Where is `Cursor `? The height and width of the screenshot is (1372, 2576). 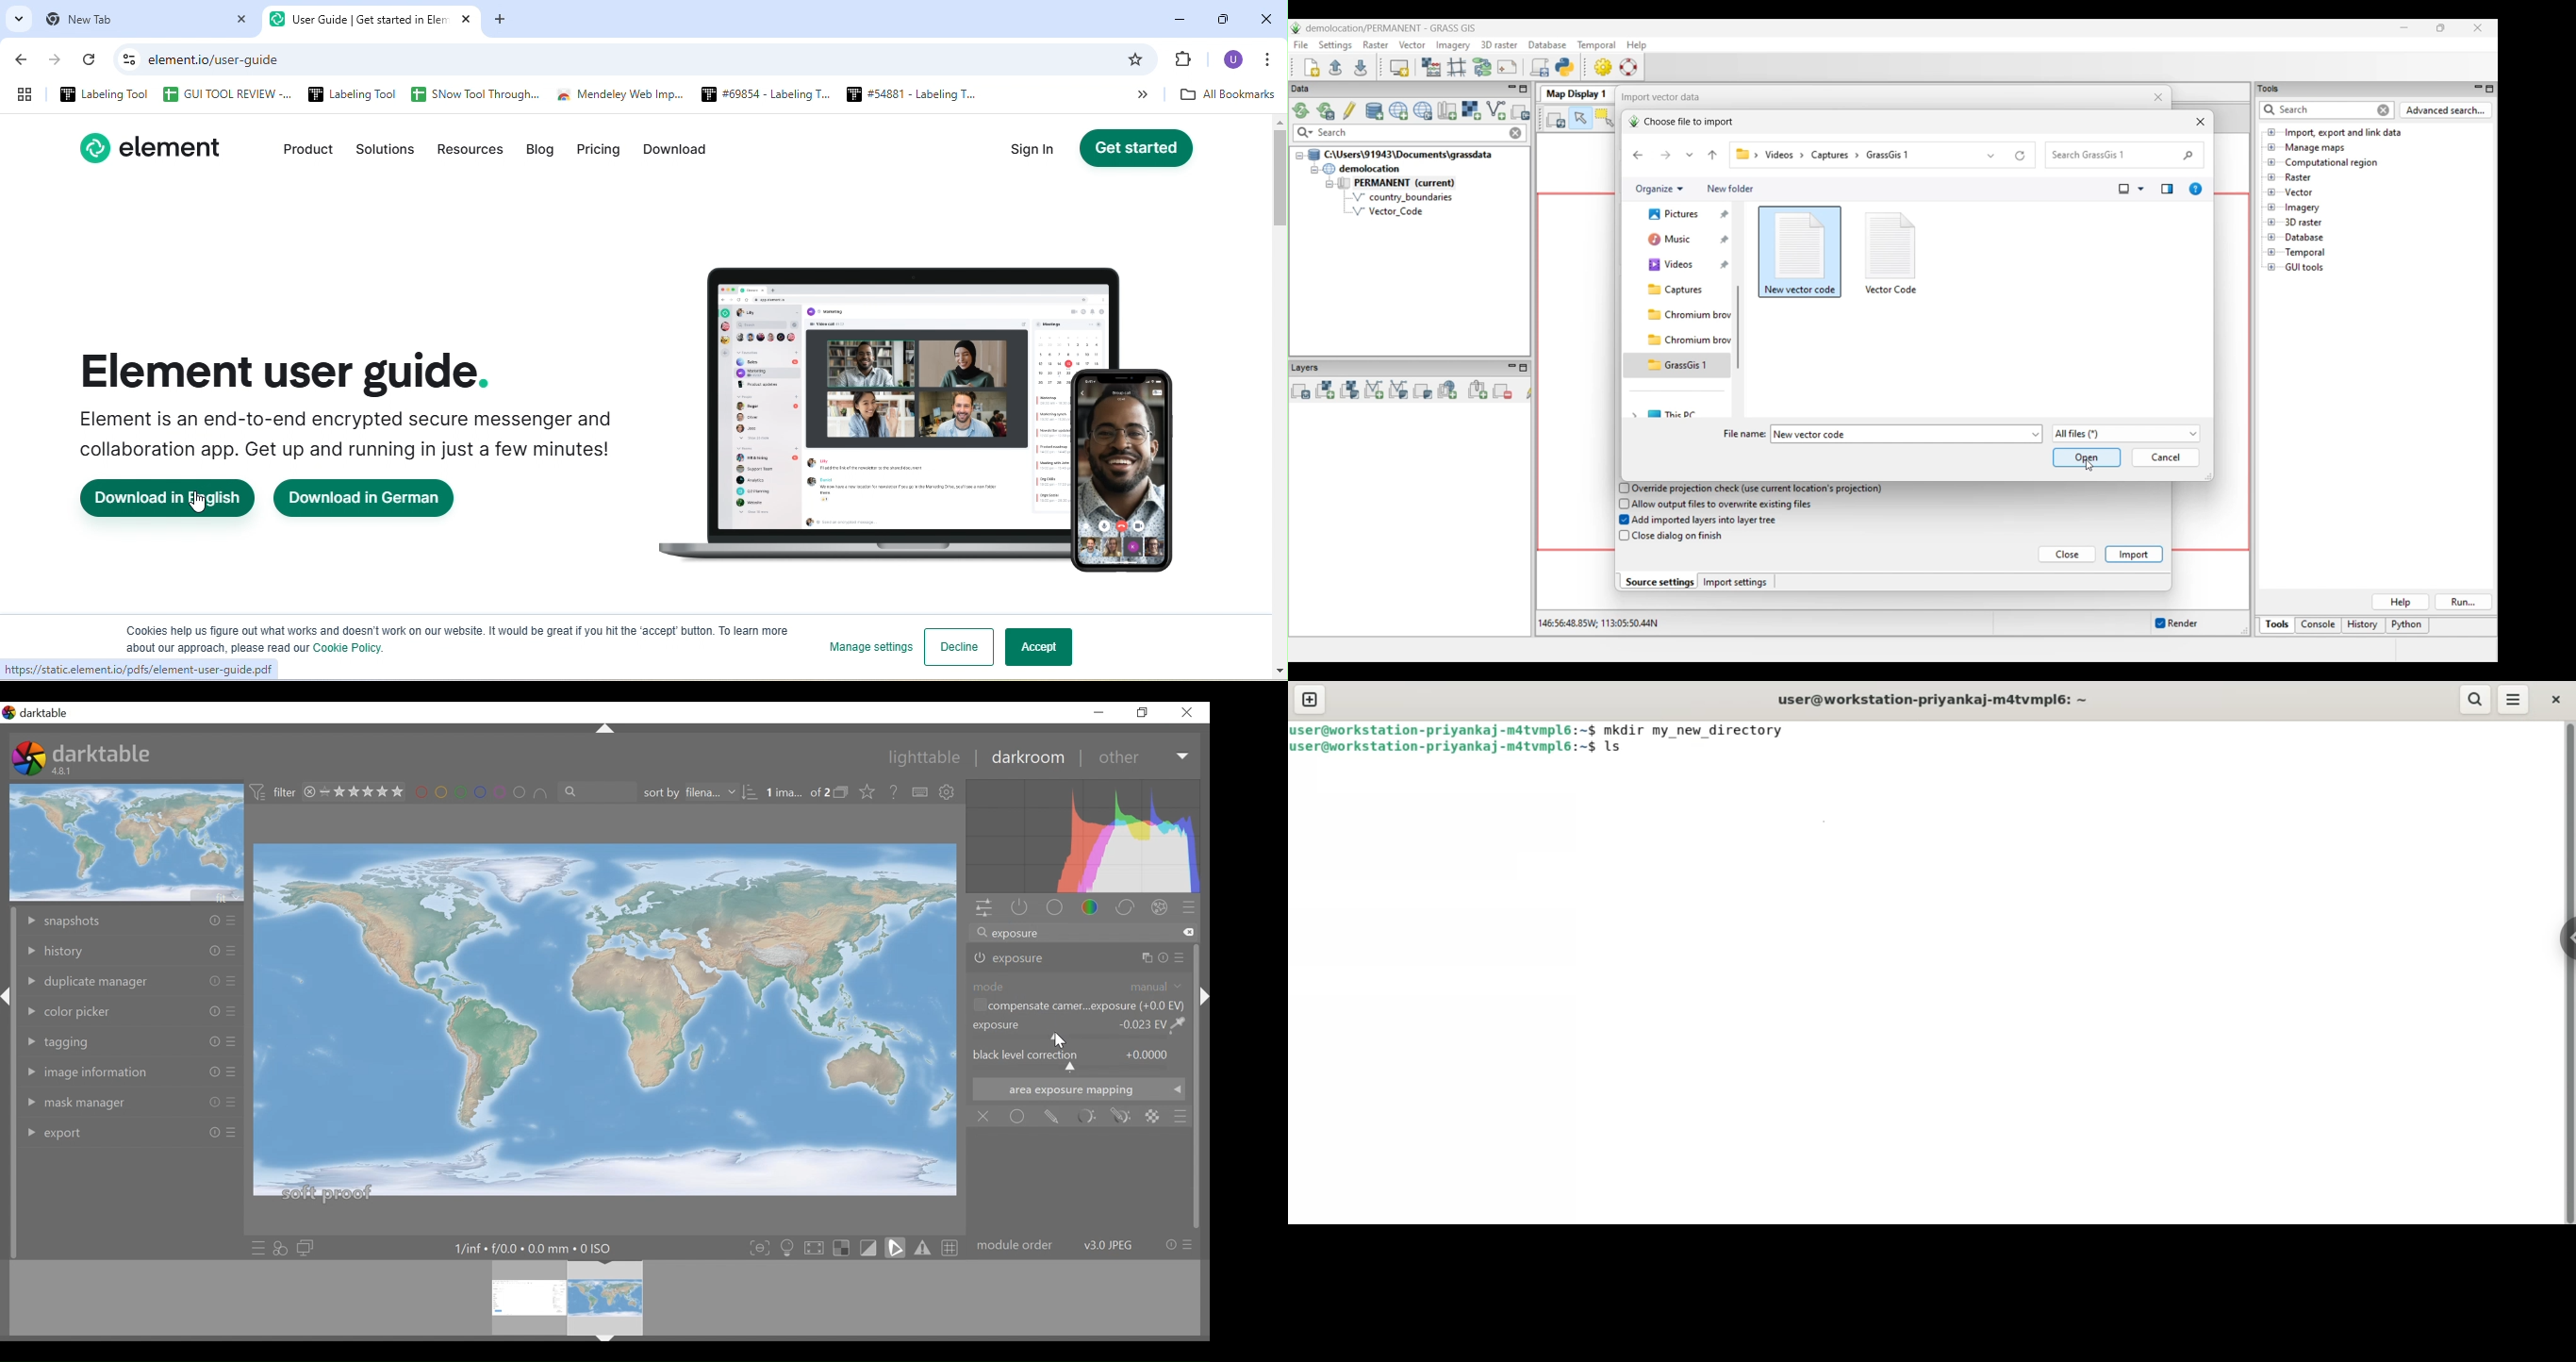 Cursor  is located at coordinates (196, 504).